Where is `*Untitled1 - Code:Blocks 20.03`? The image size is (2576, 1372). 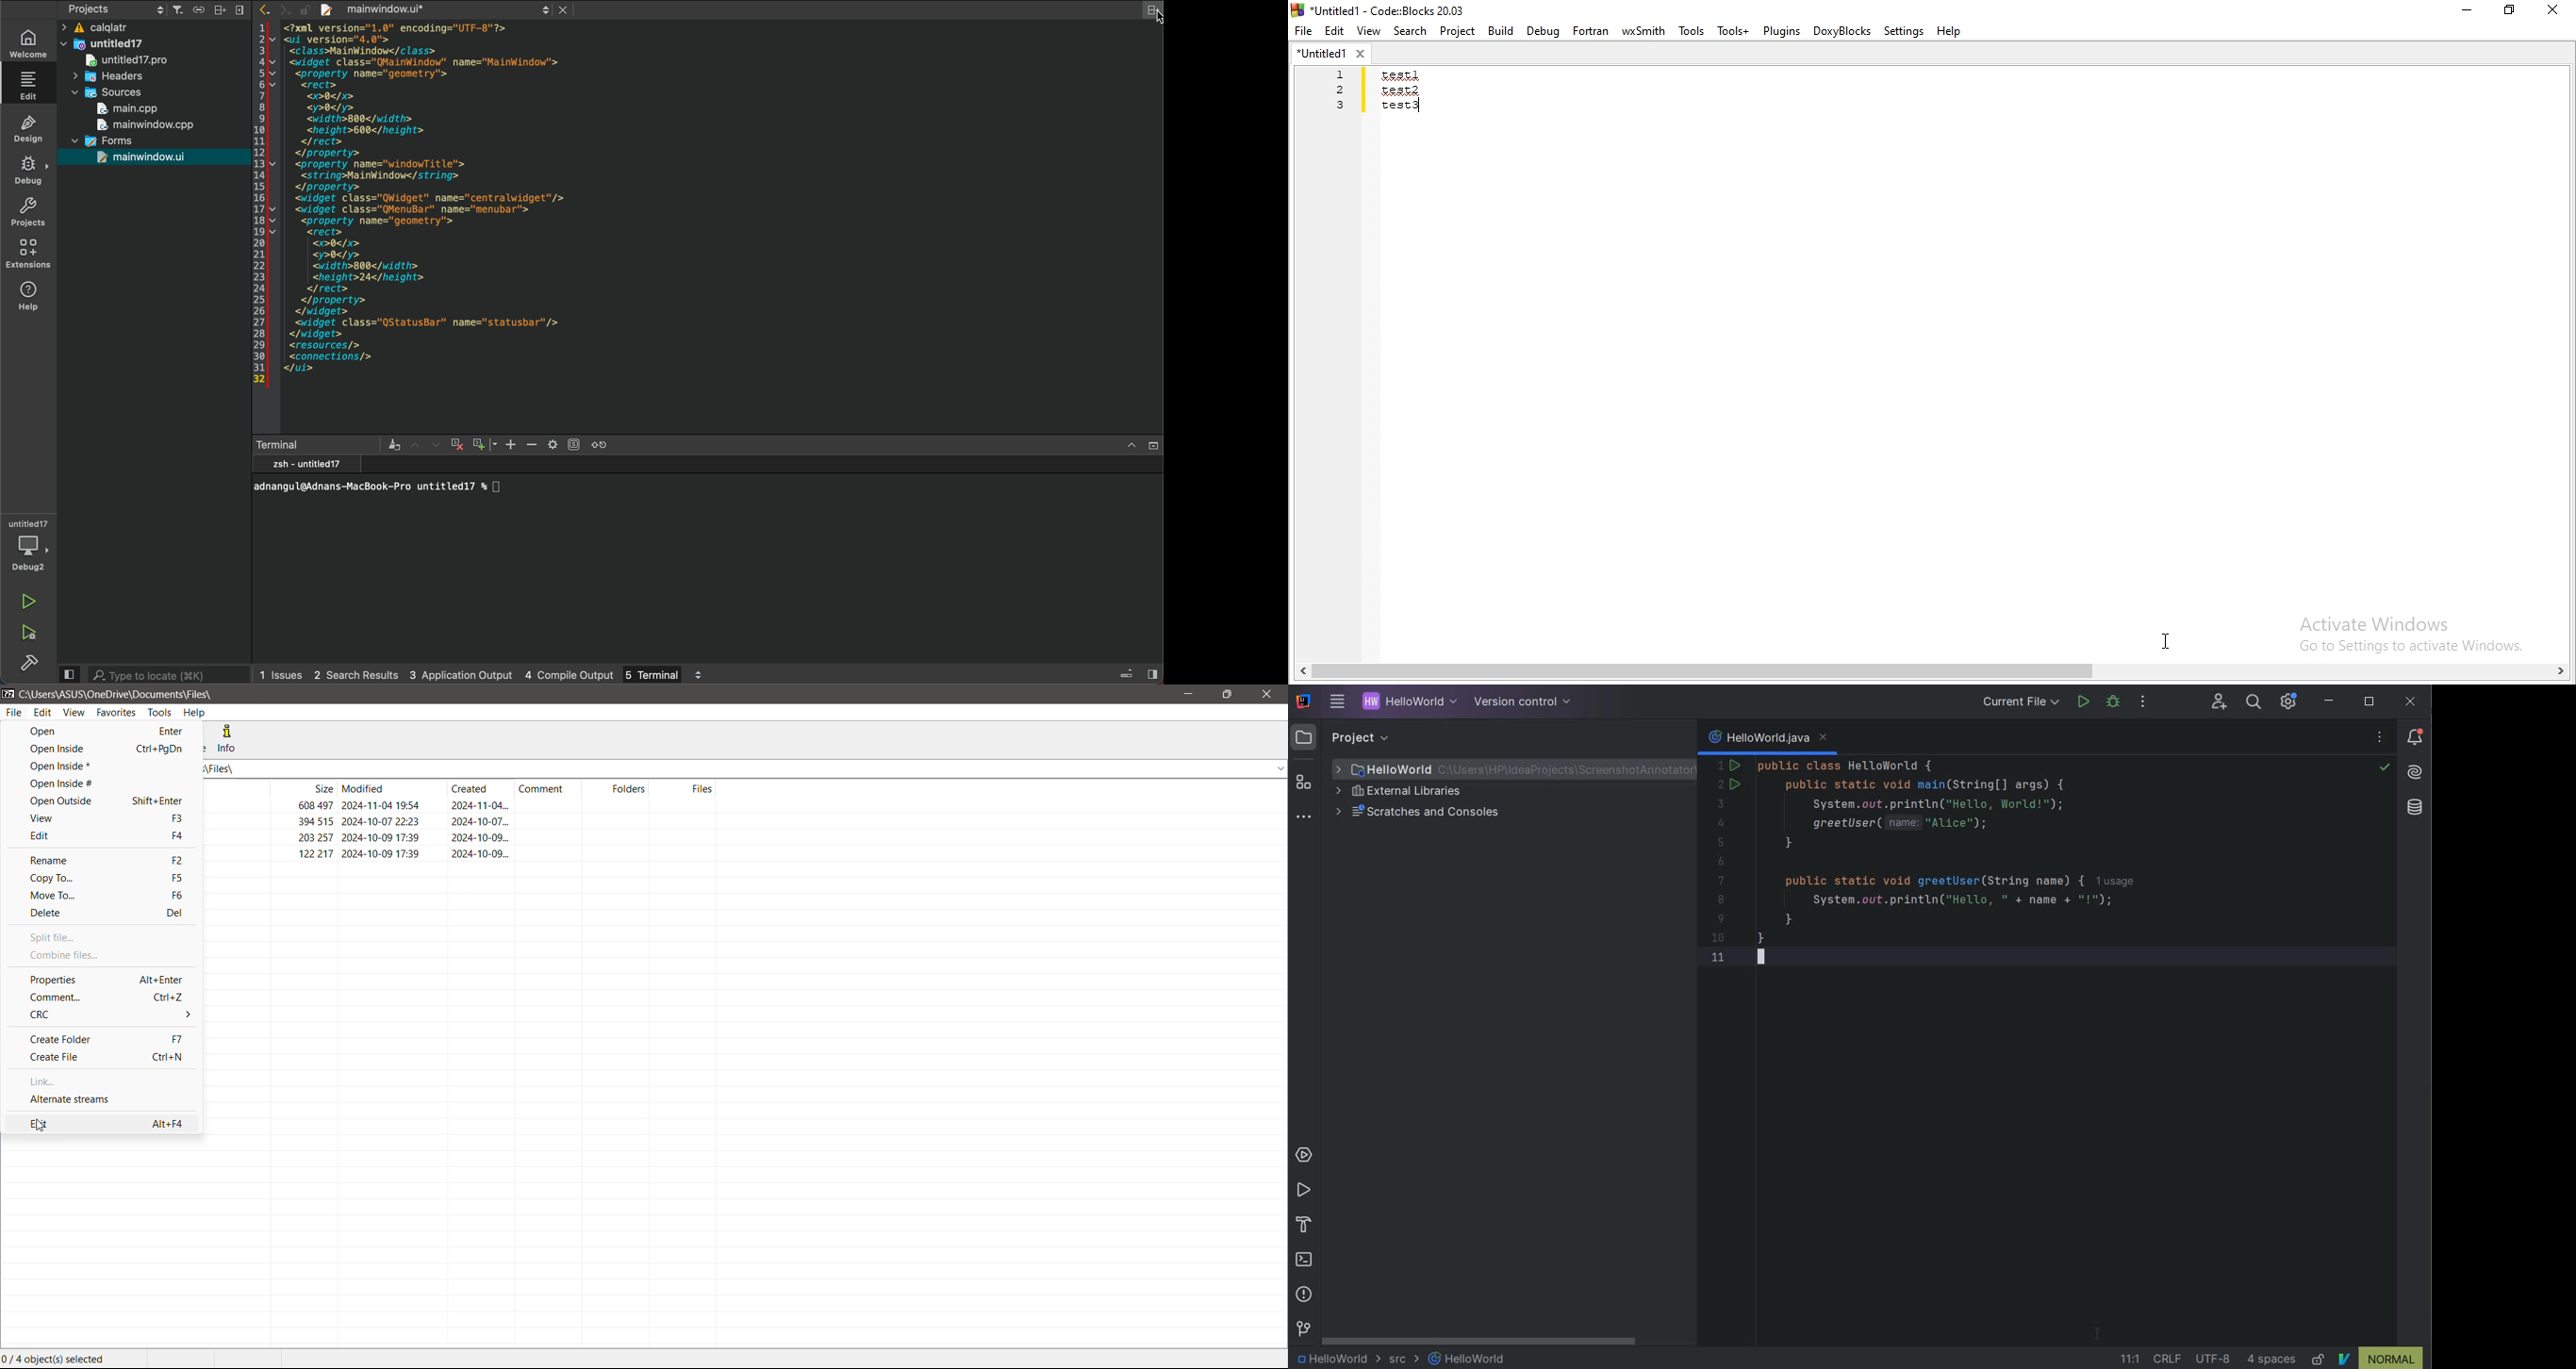
*Untitled1 - Code:Blocks 20.03 is located at coordinates (1384, 8).